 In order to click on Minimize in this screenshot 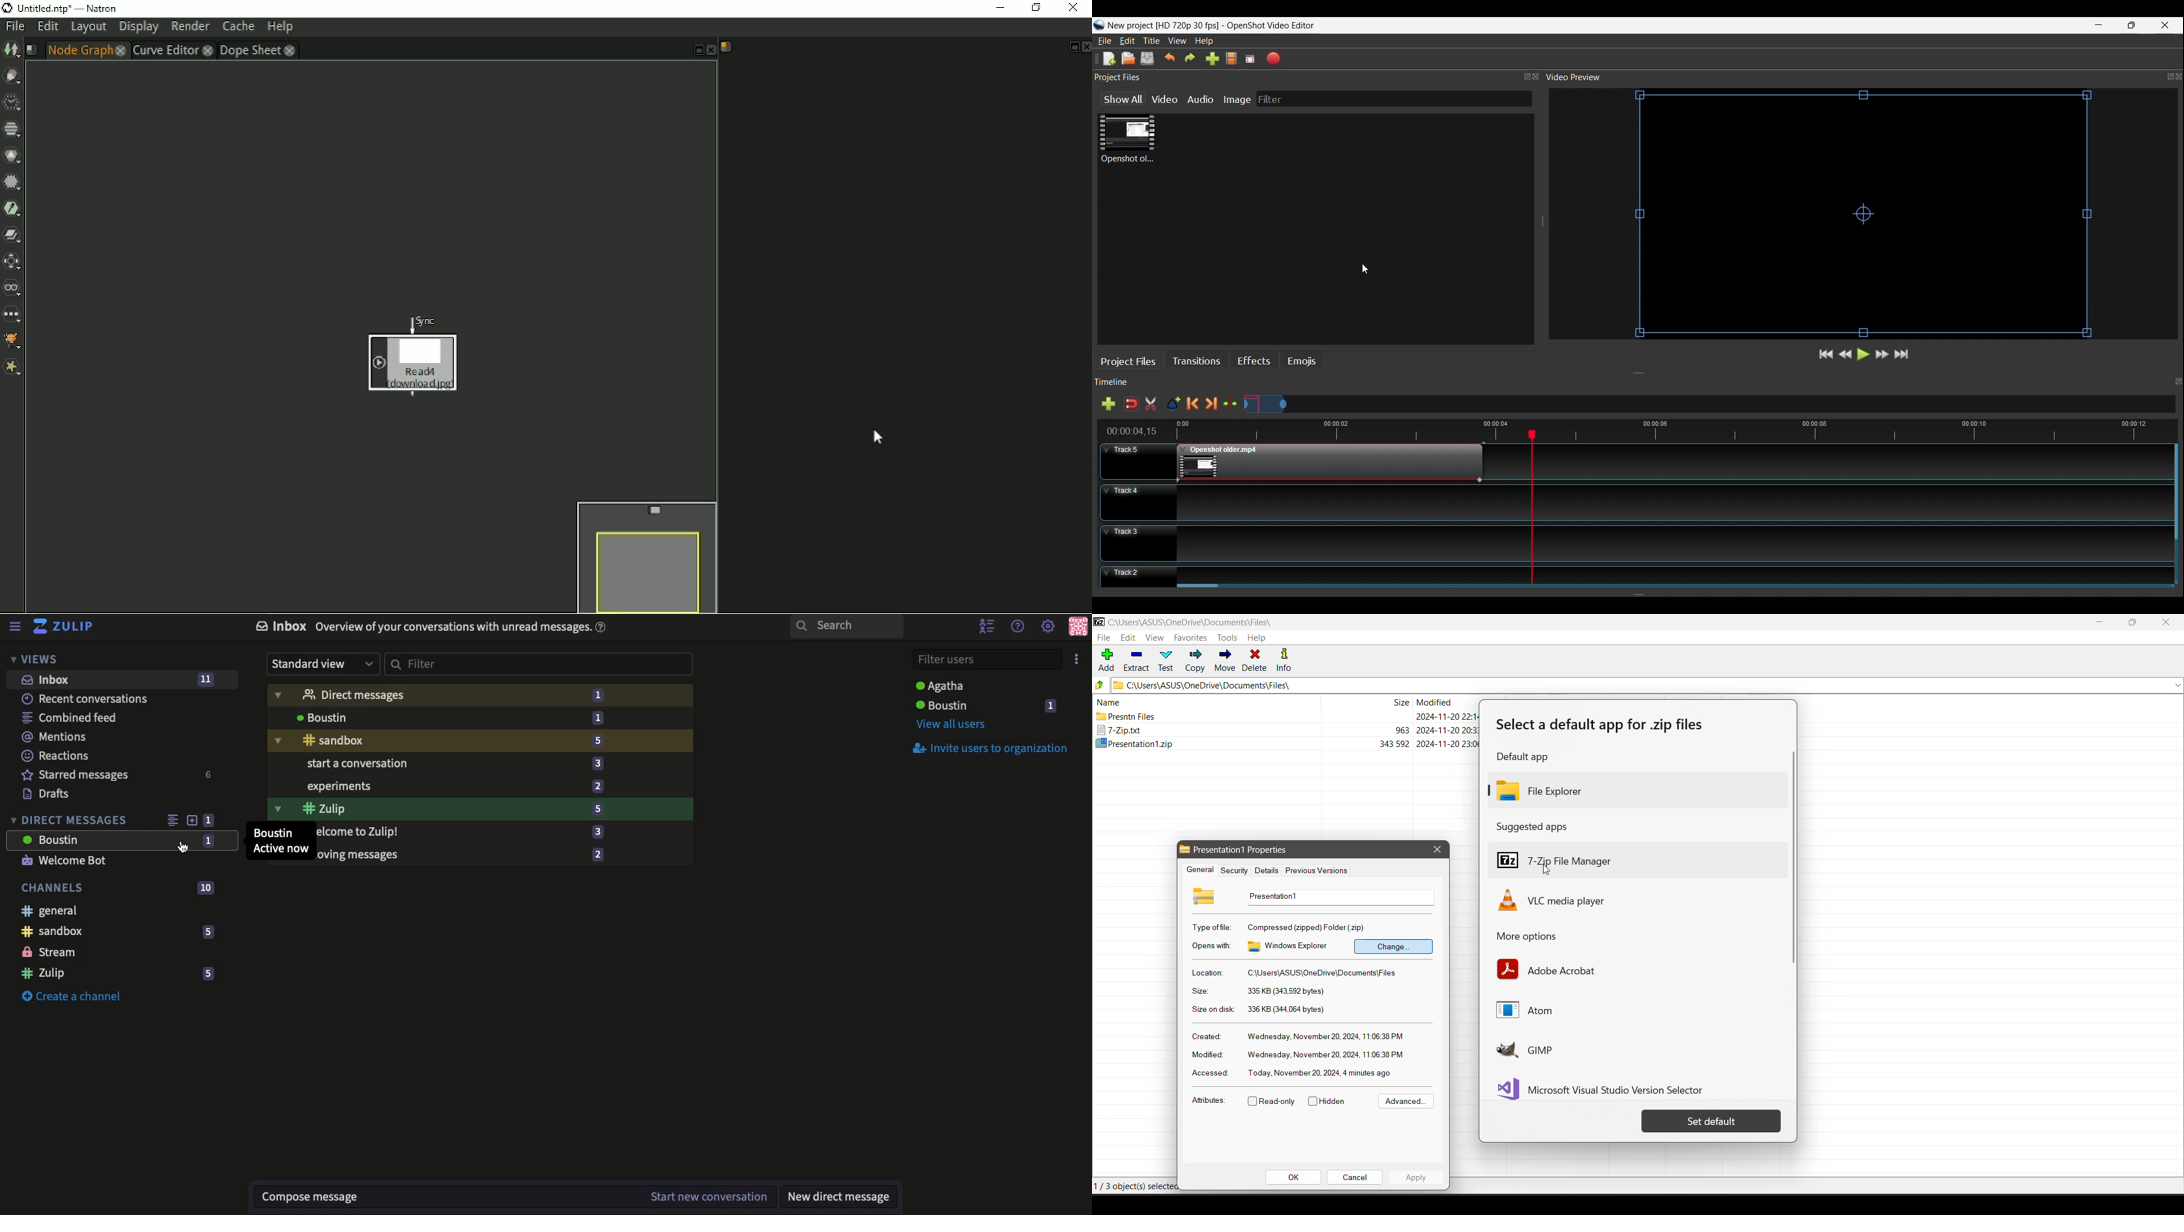, I will do `click(2100, 623)`.